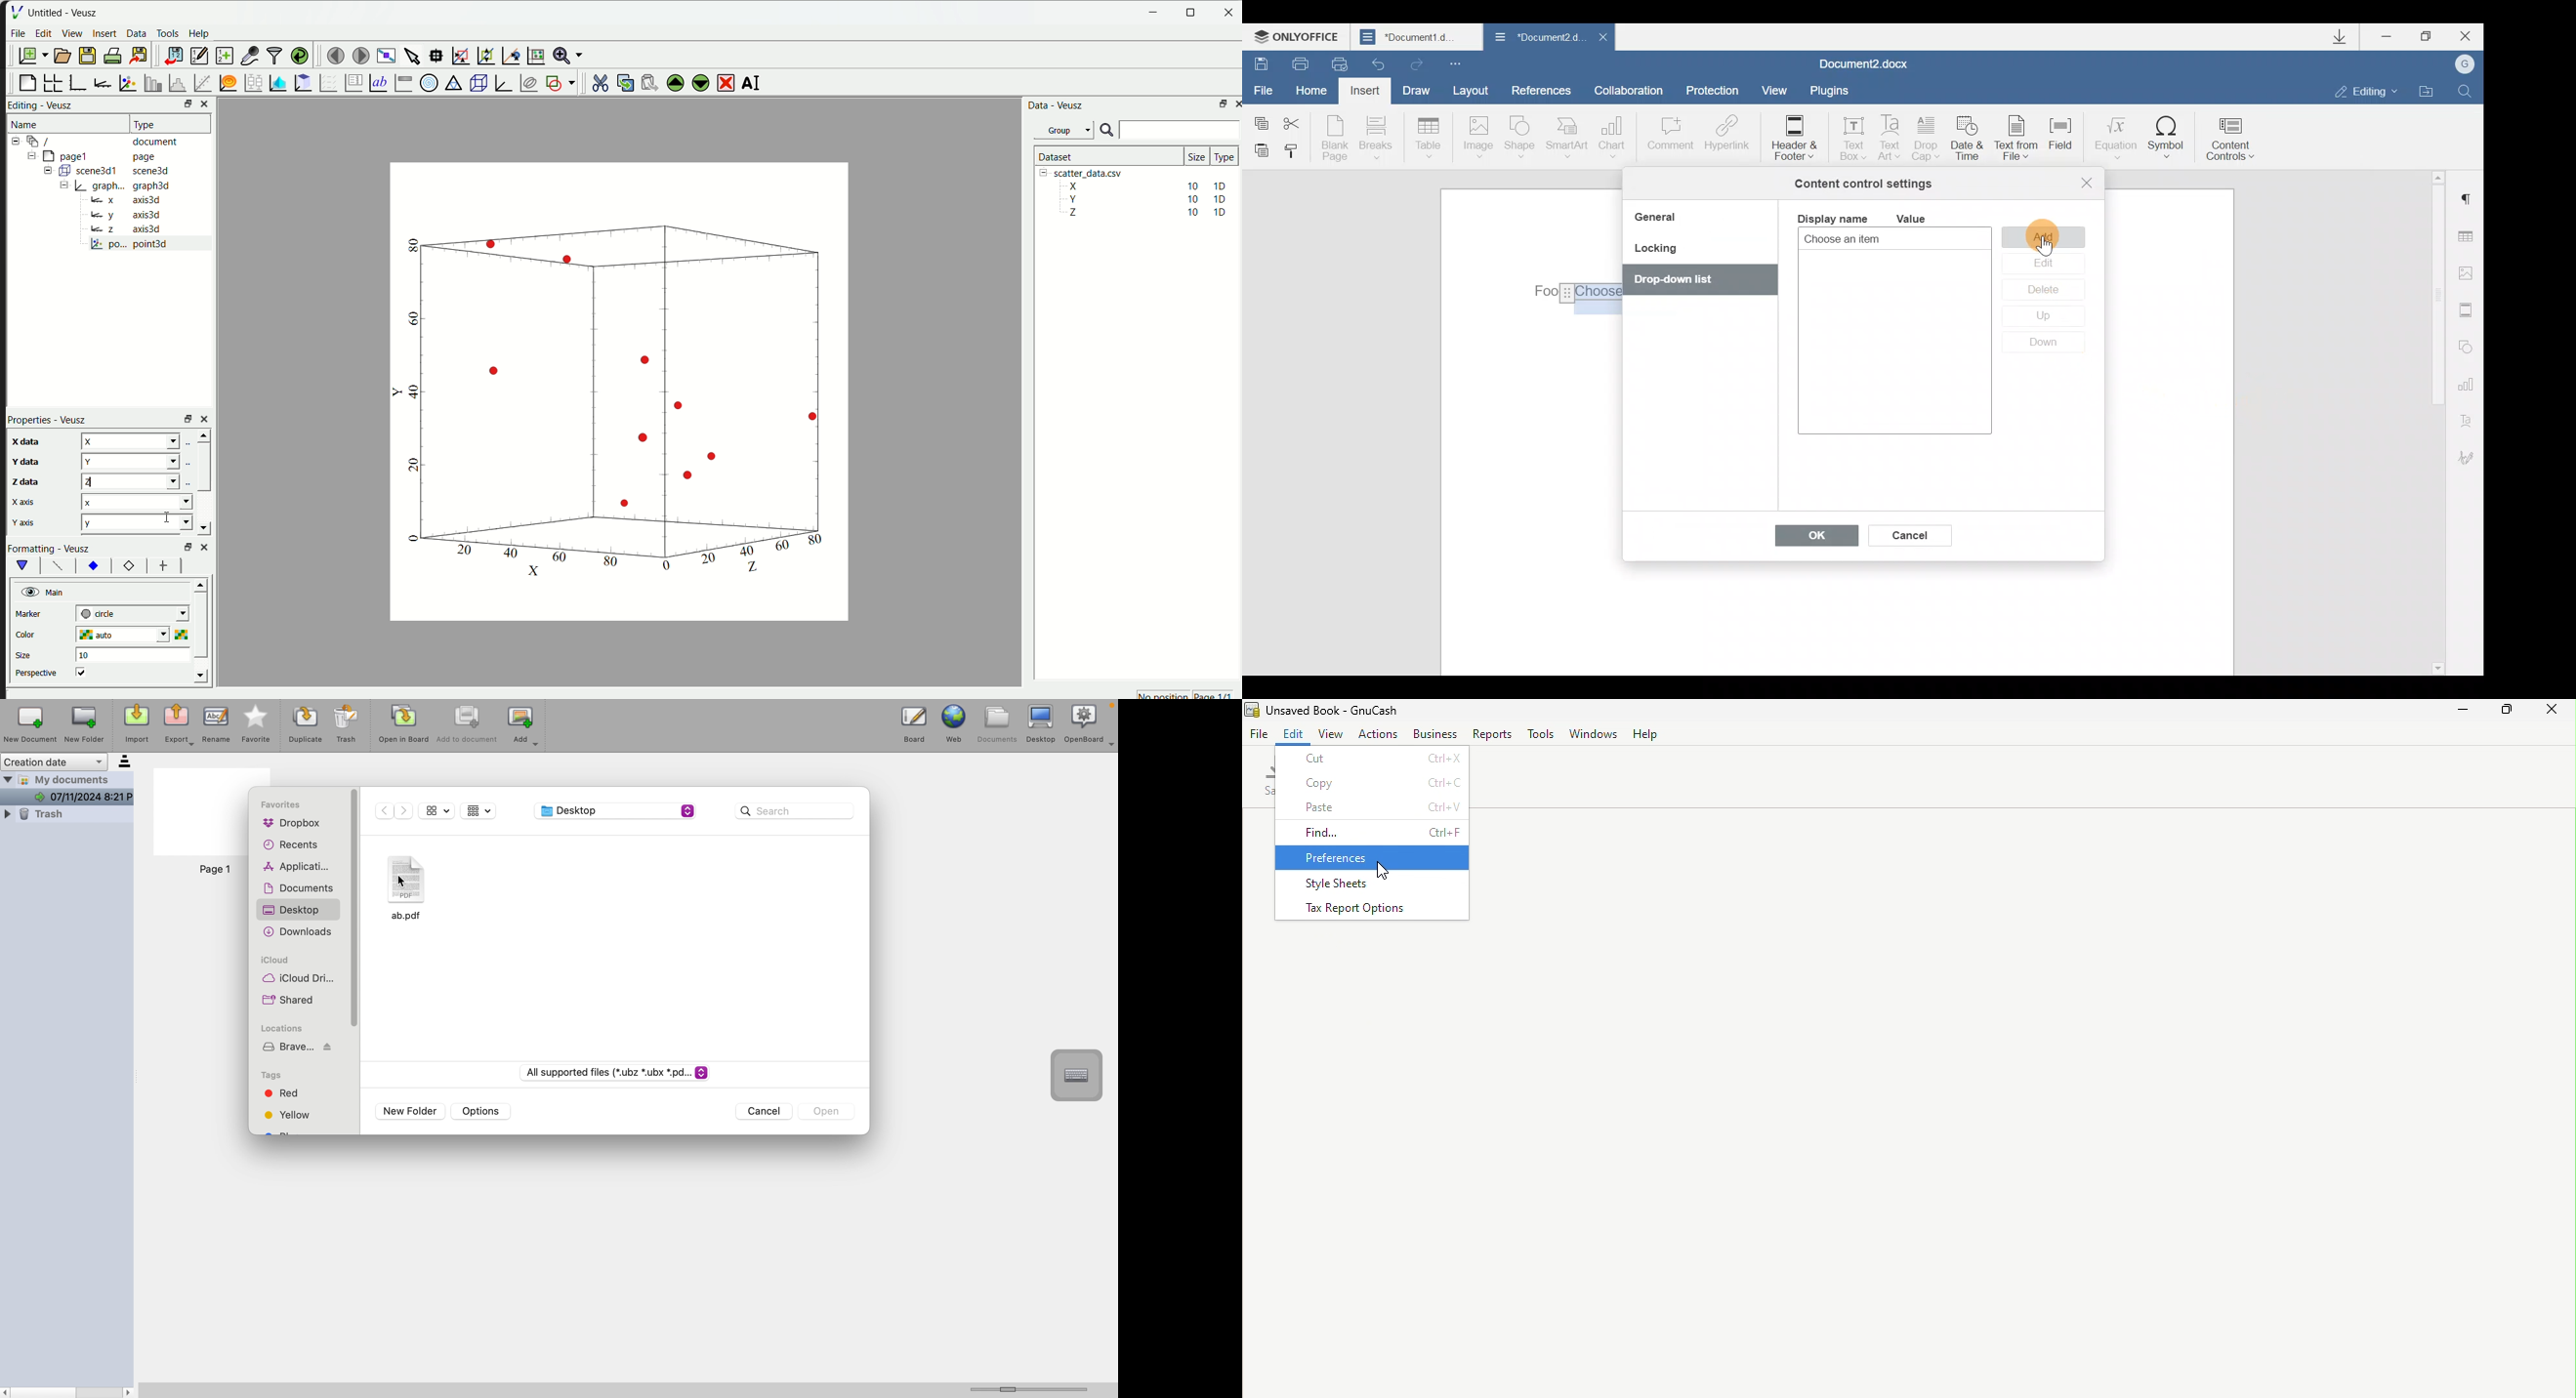 This screenshot has width=2576, height=1400. Describe the element at coordinates (1572, 292) in the screenshot. I see `` at that location.